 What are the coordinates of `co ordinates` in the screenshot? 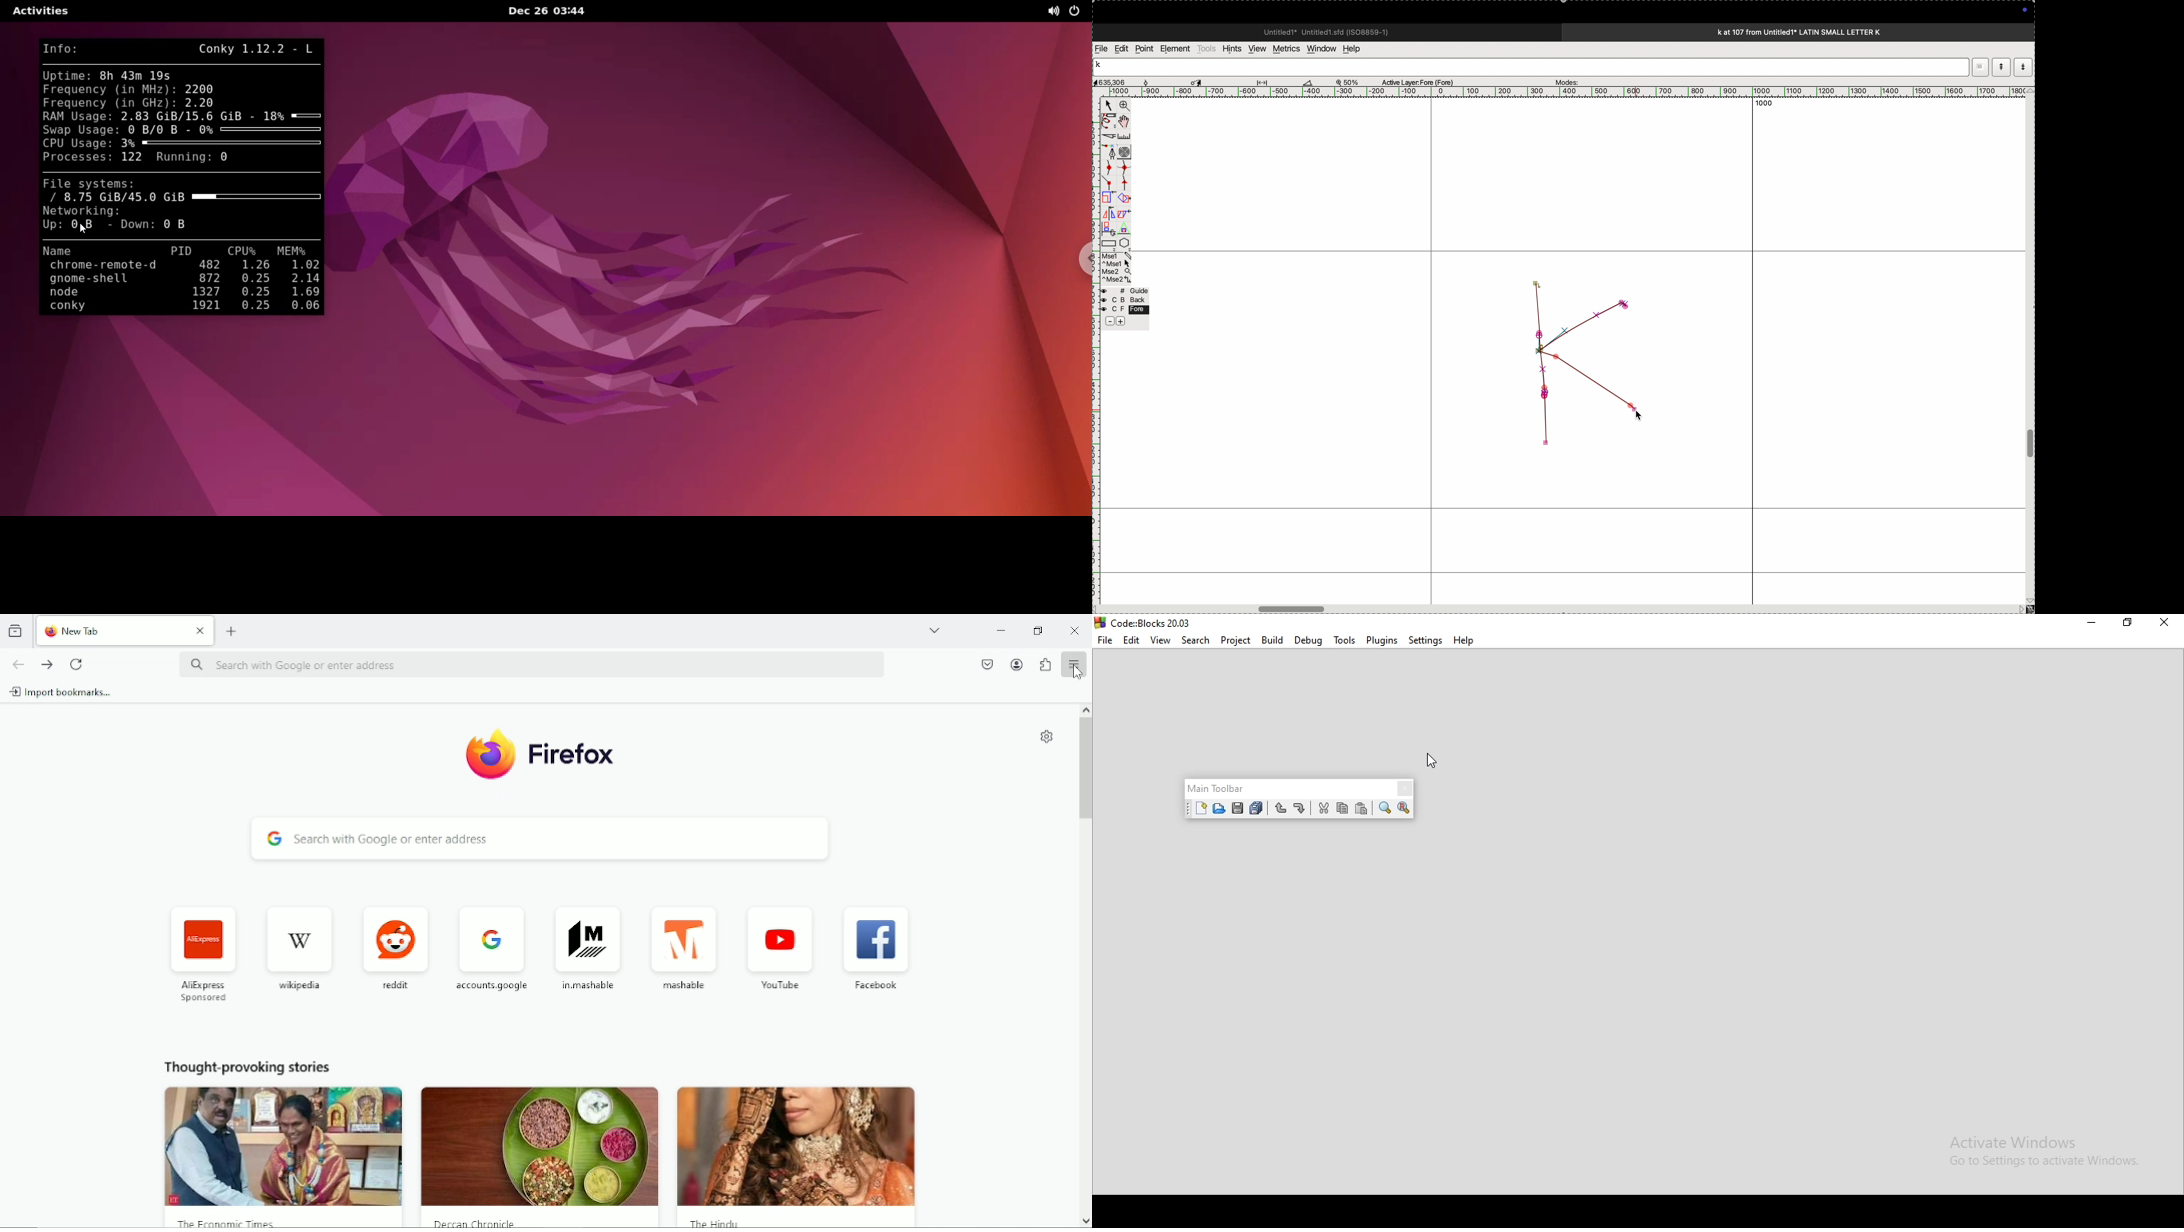 It's located at (1120, 80).